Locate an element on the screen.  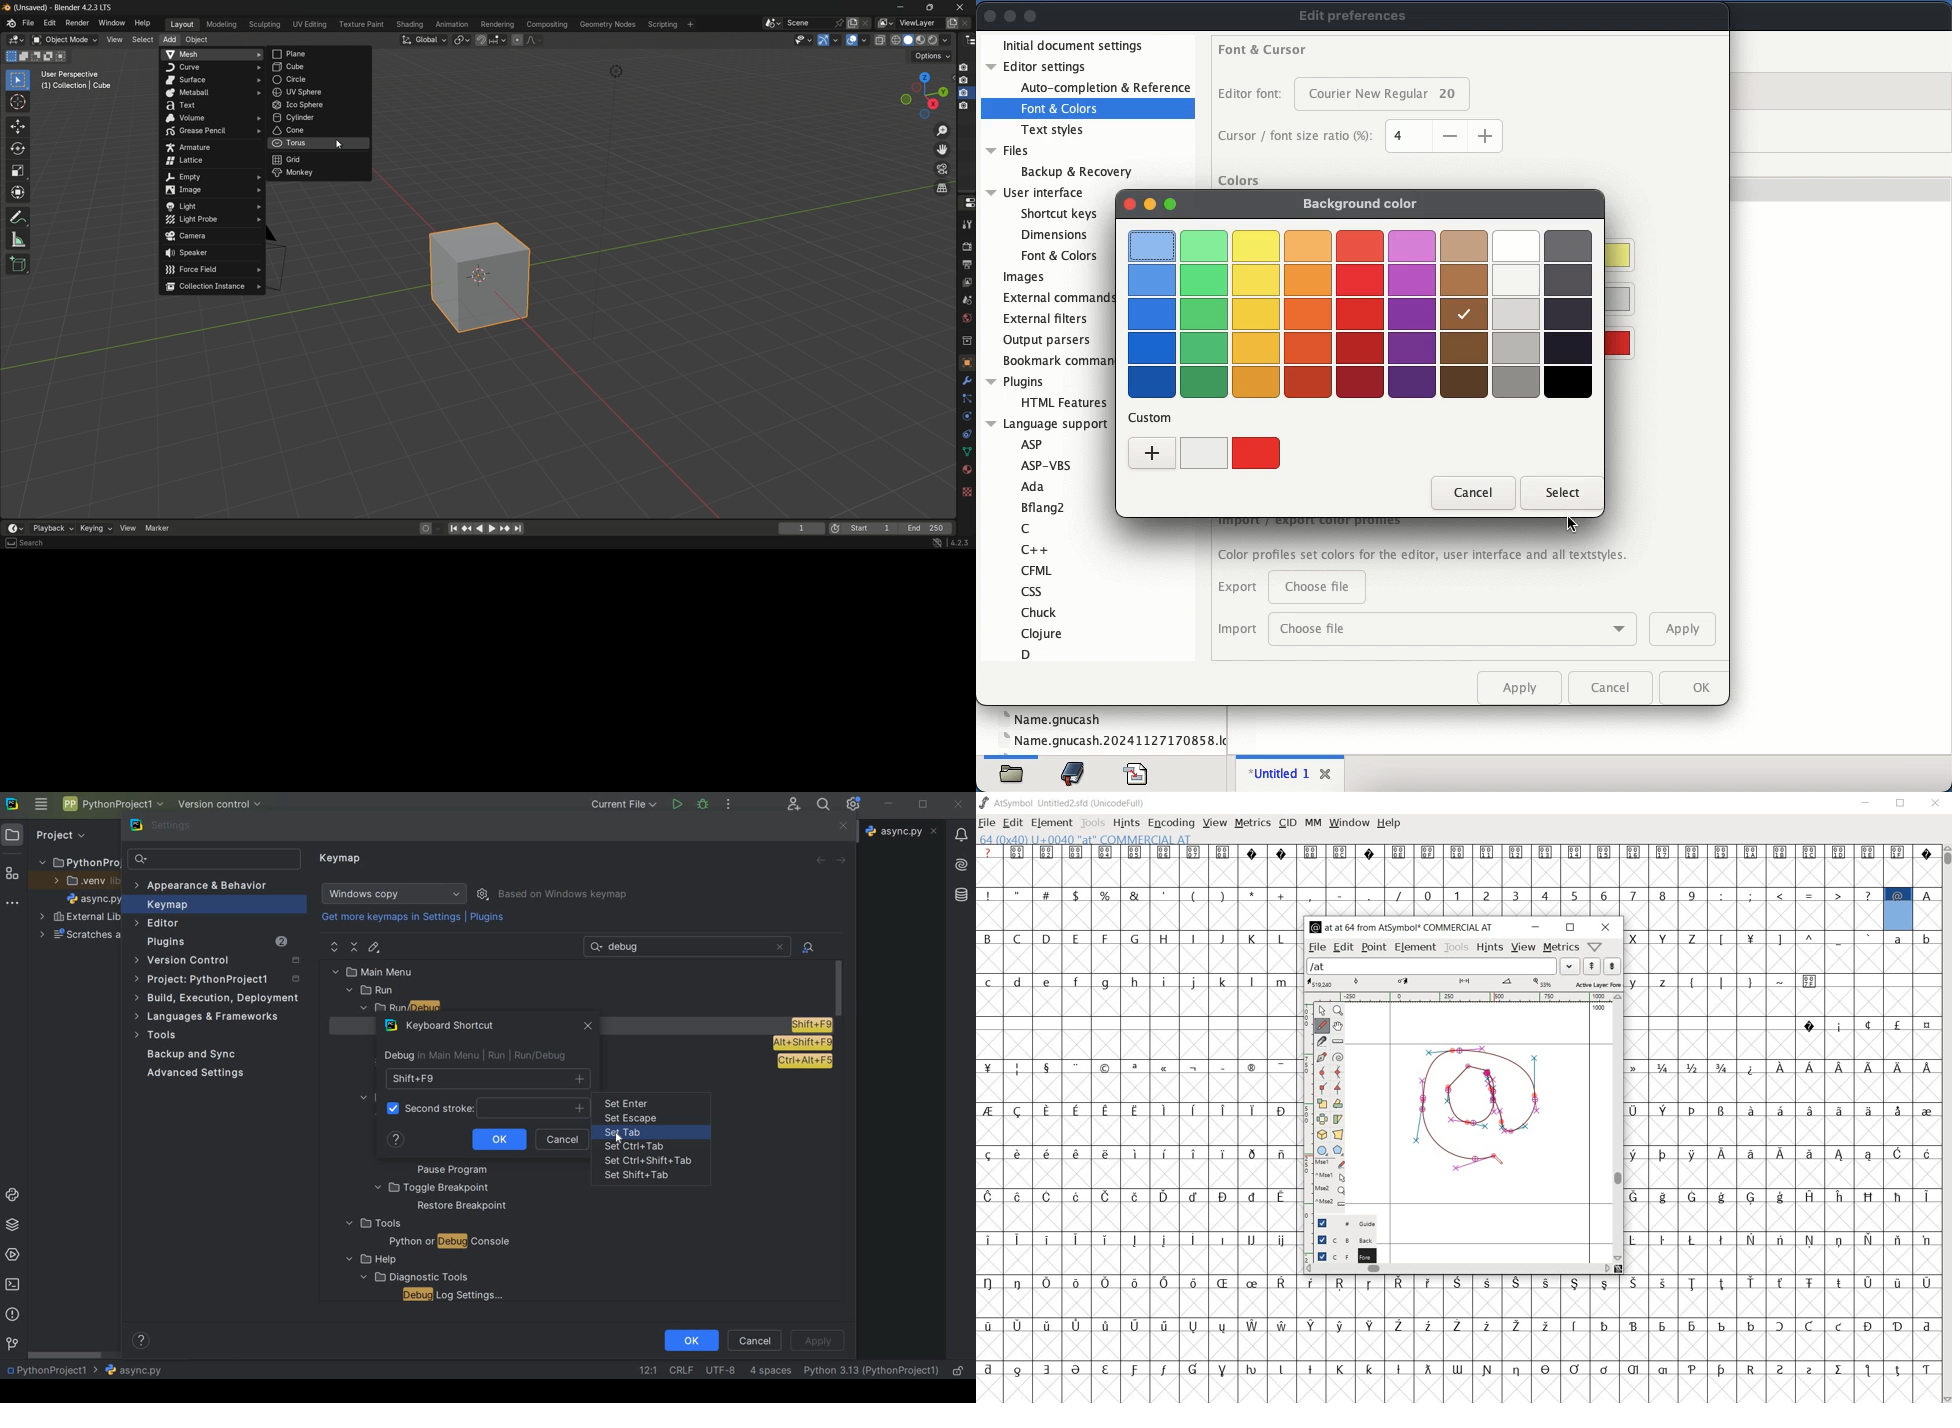
ide and project settings is located at coordinates (854, 804).